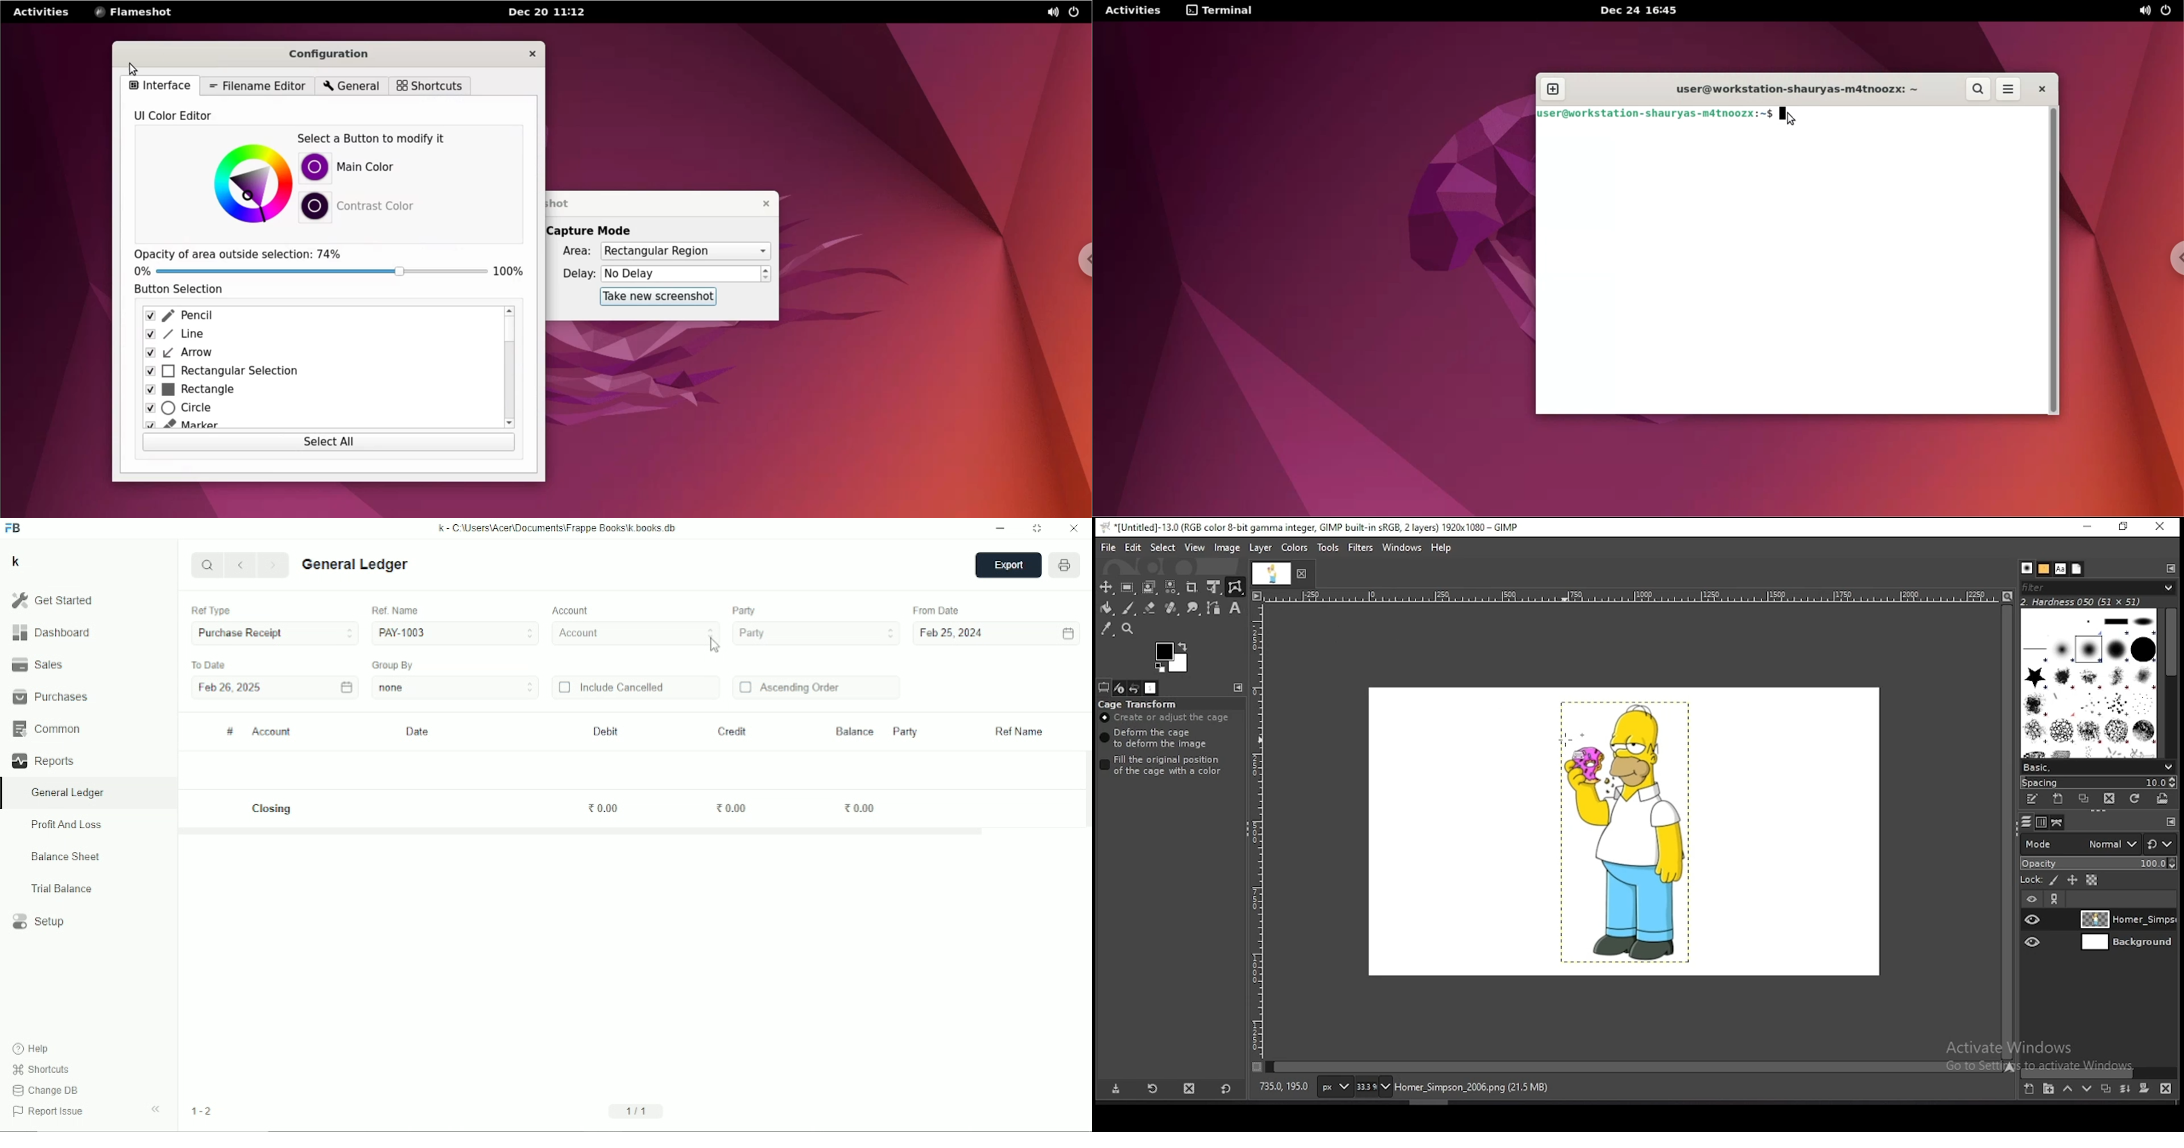 This screenshot has height=1148, width=2184. What do you see at coordinates (156, 1110) in the screenshot?
I see `Hide sidebar` at bounding box center [156, 1110].